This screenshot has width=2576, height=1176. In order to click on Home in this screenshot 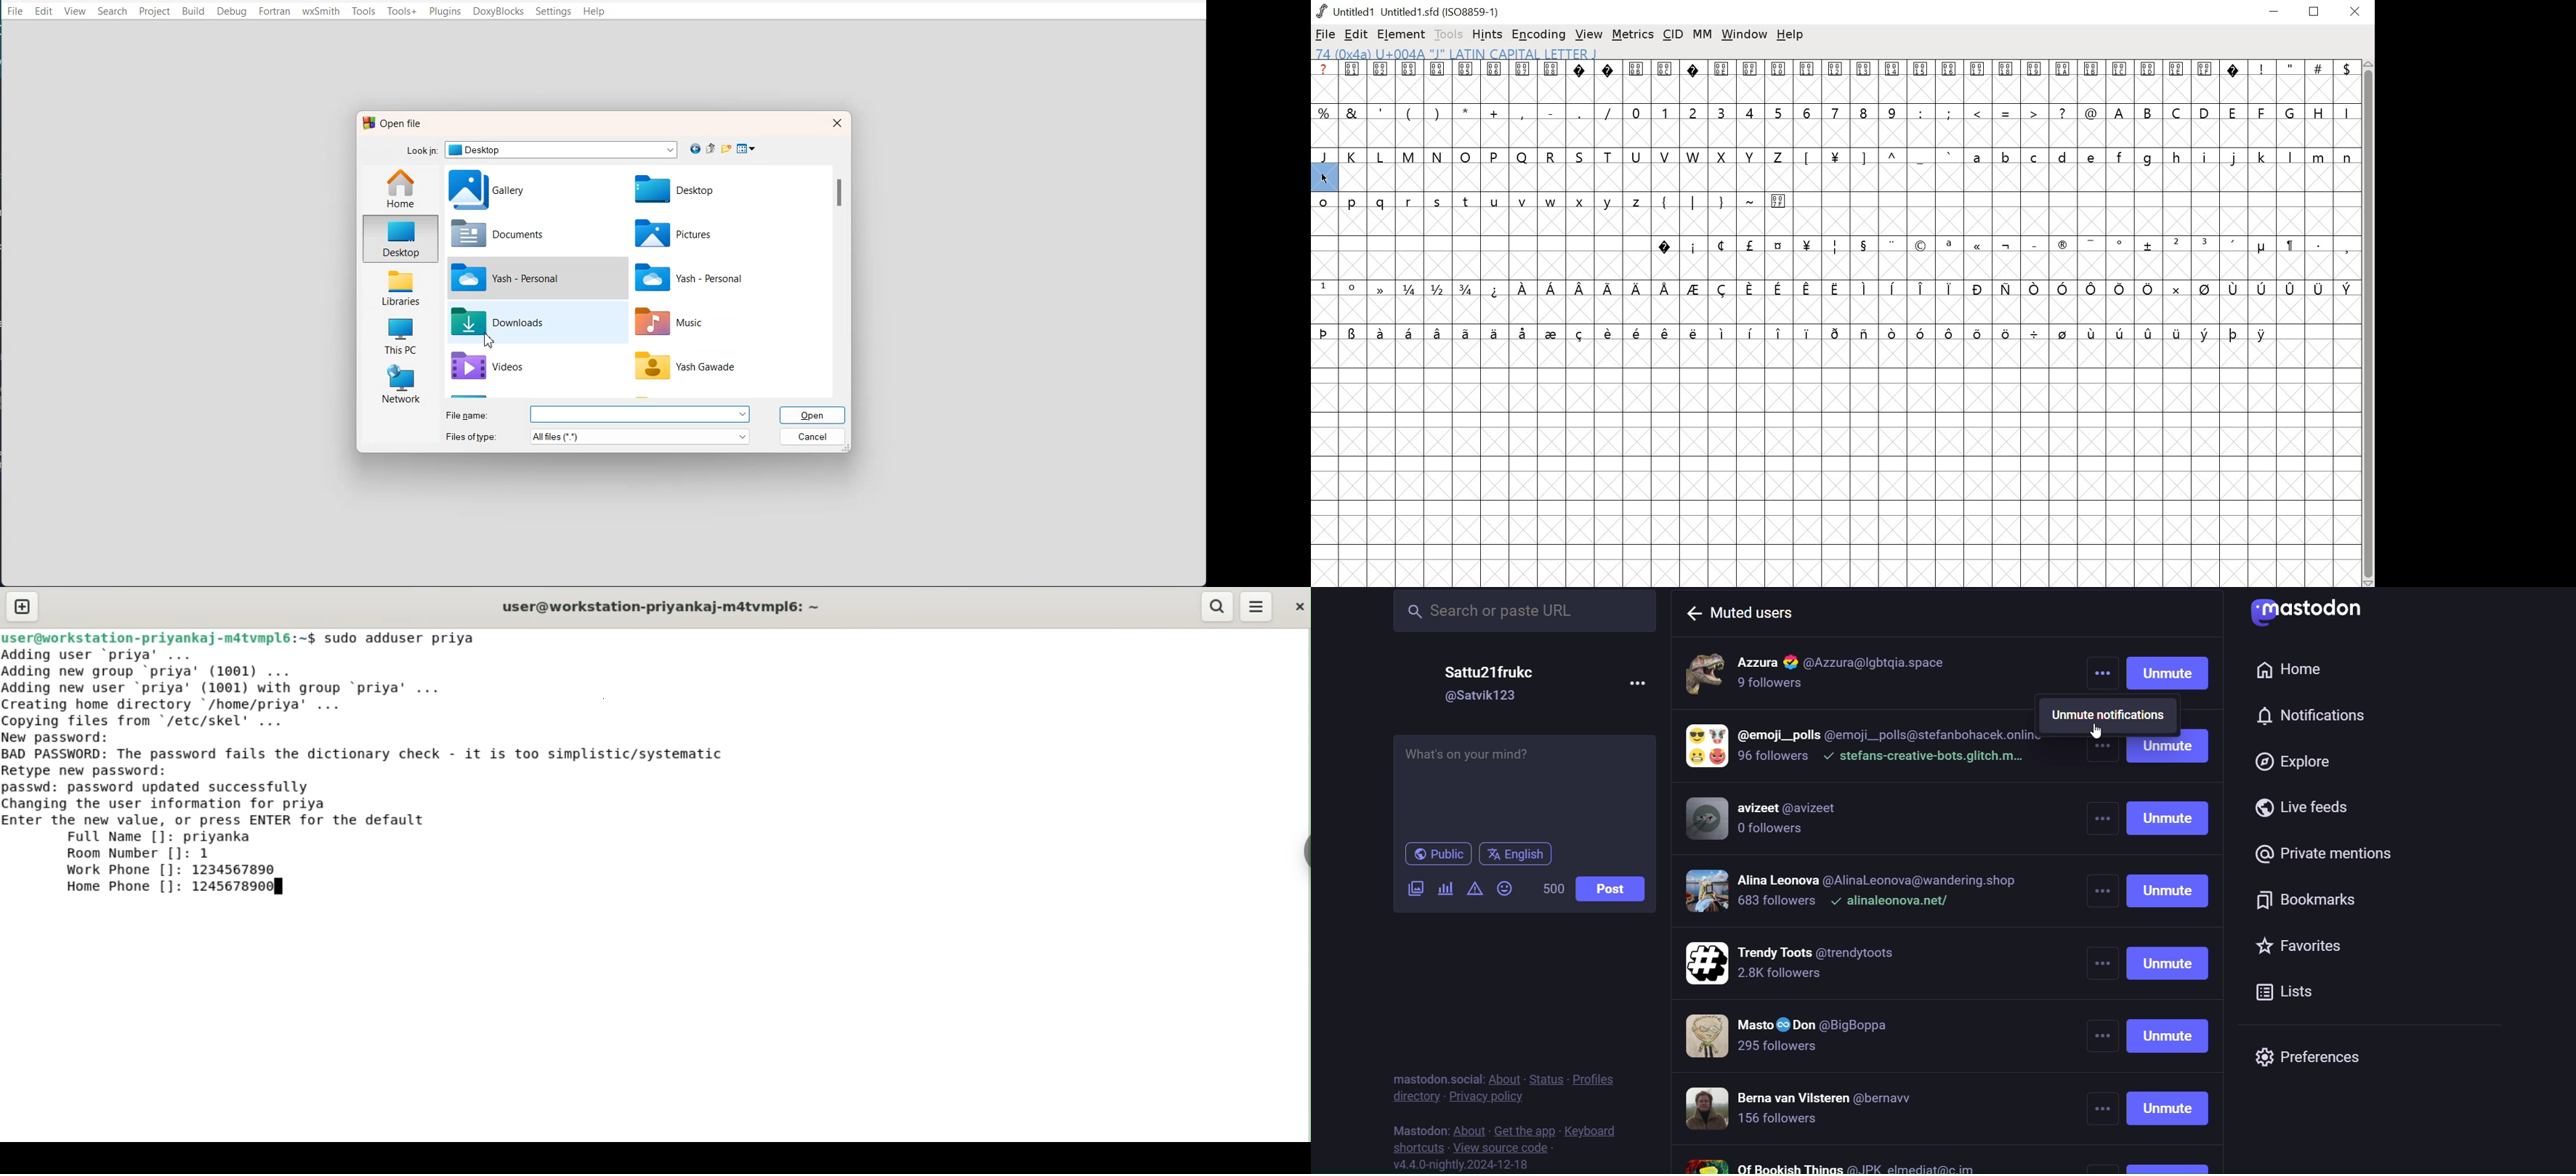, I will do `click(403, 188)`.